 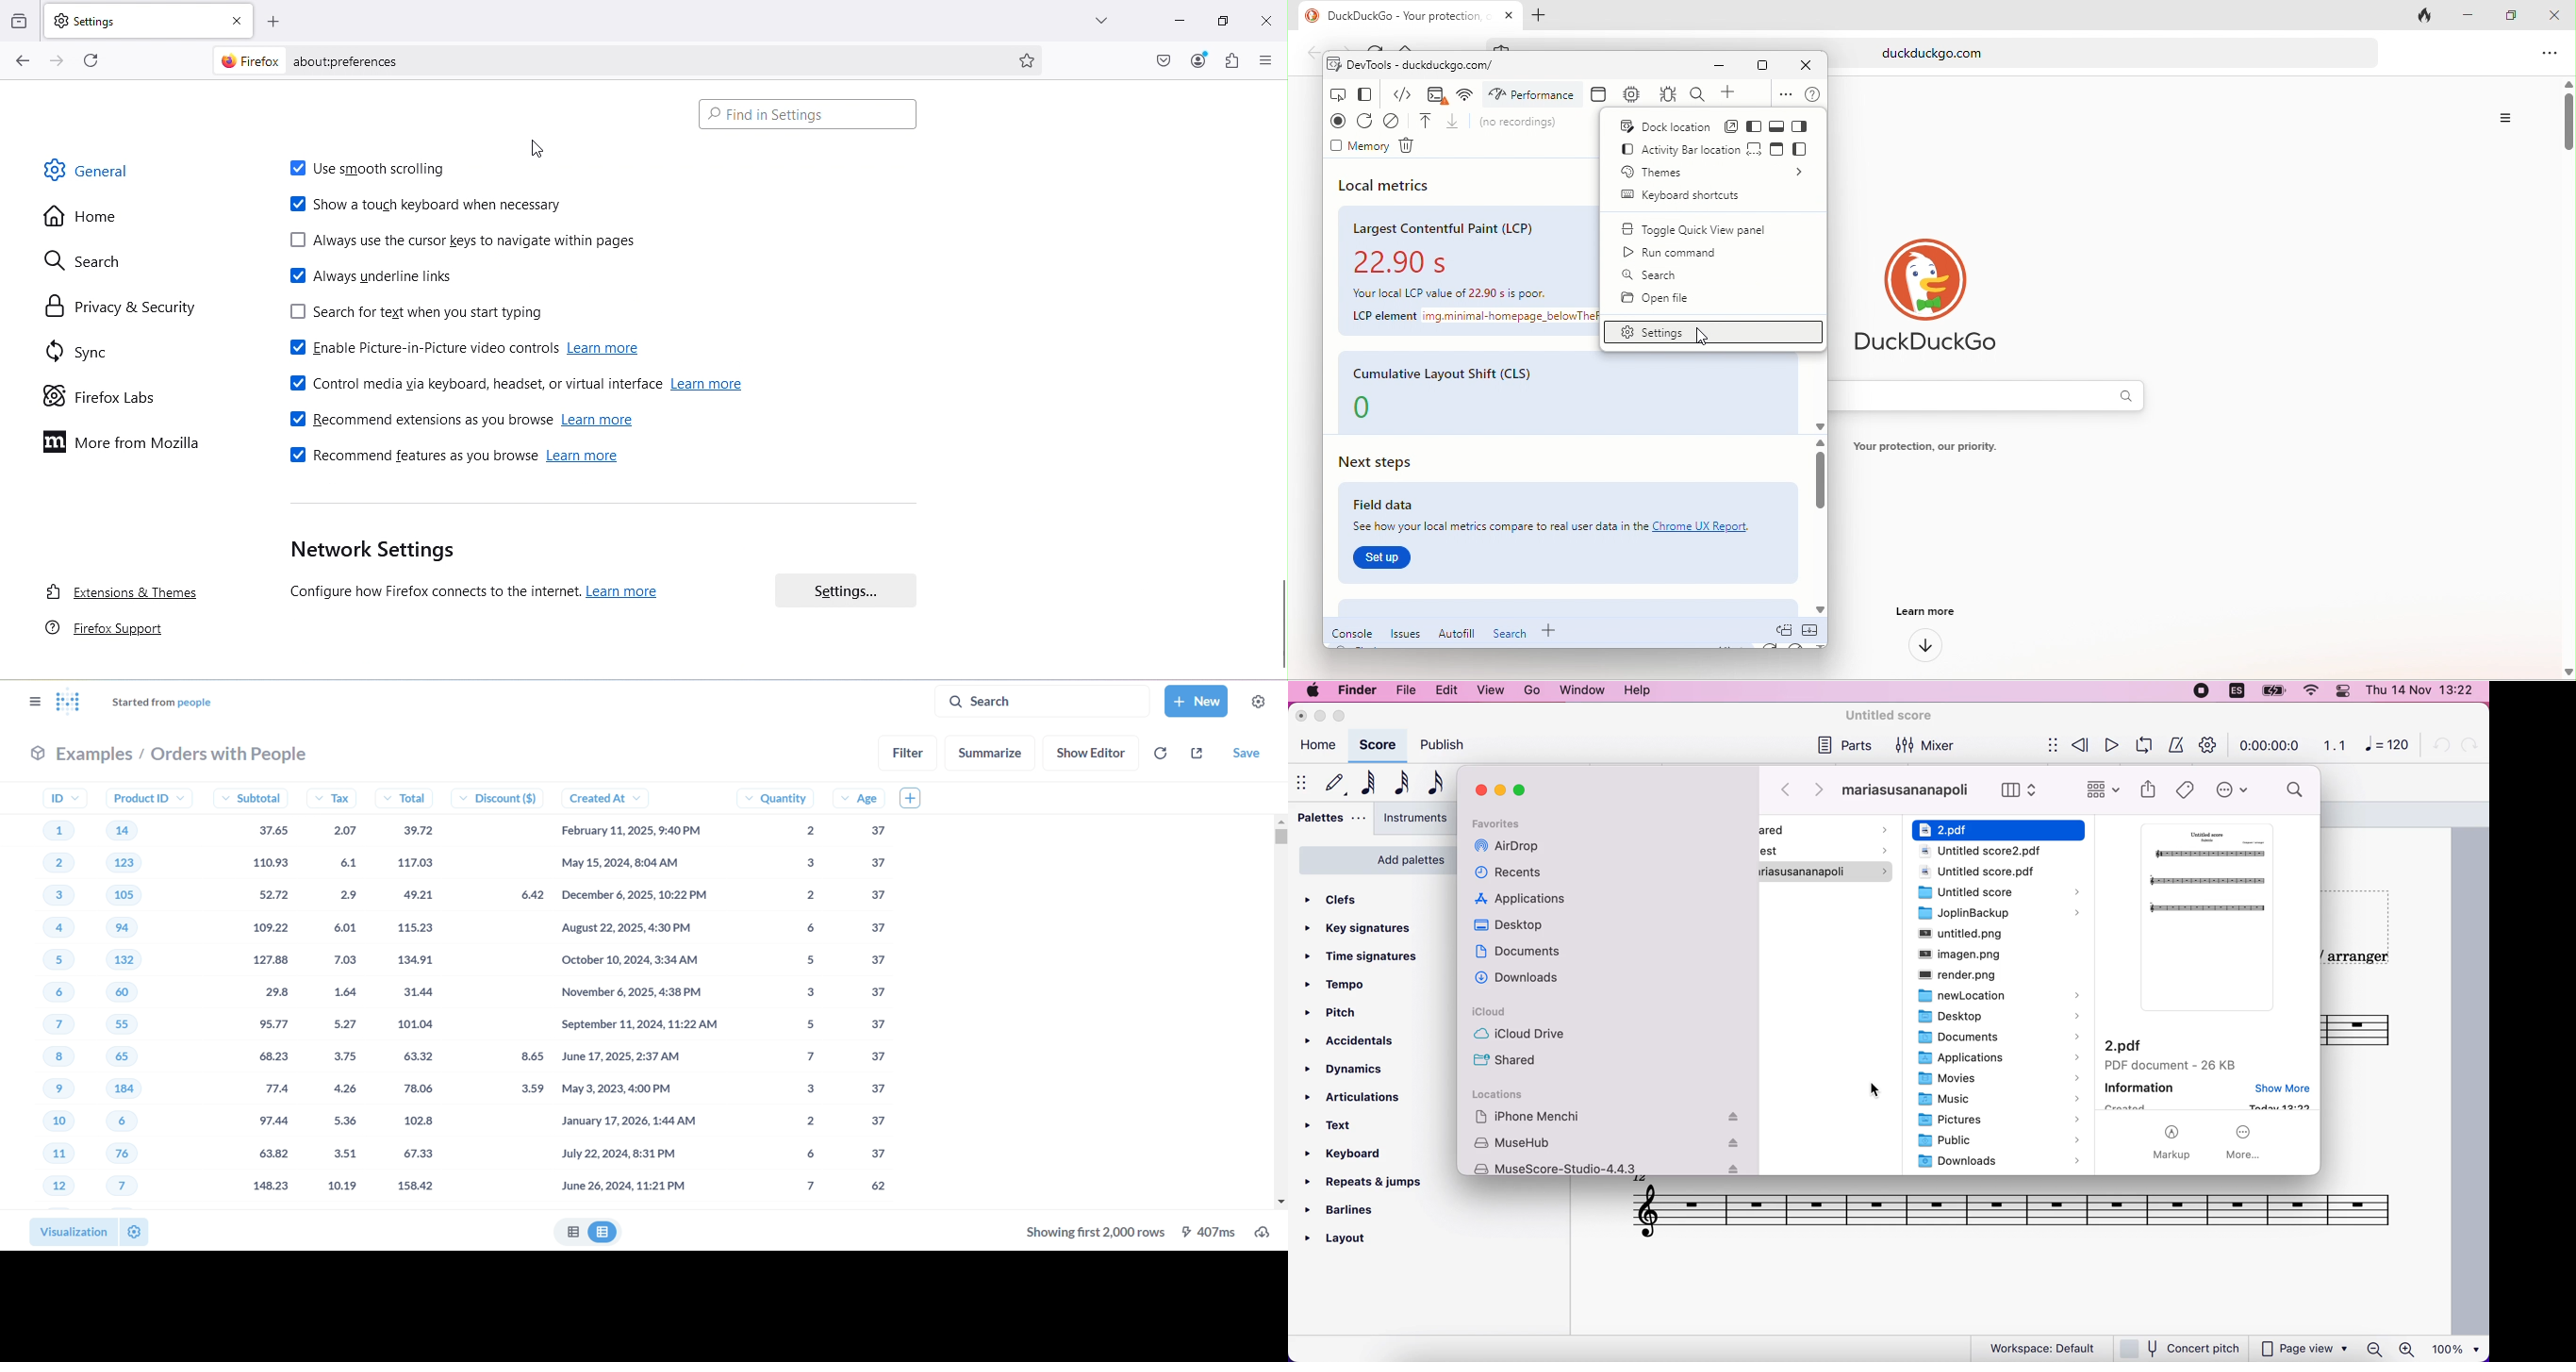 What do you see at coordinates (1992, 1039) in the screenshot?
I see `[7 Documents >` at bounding box center [1992, 1039].